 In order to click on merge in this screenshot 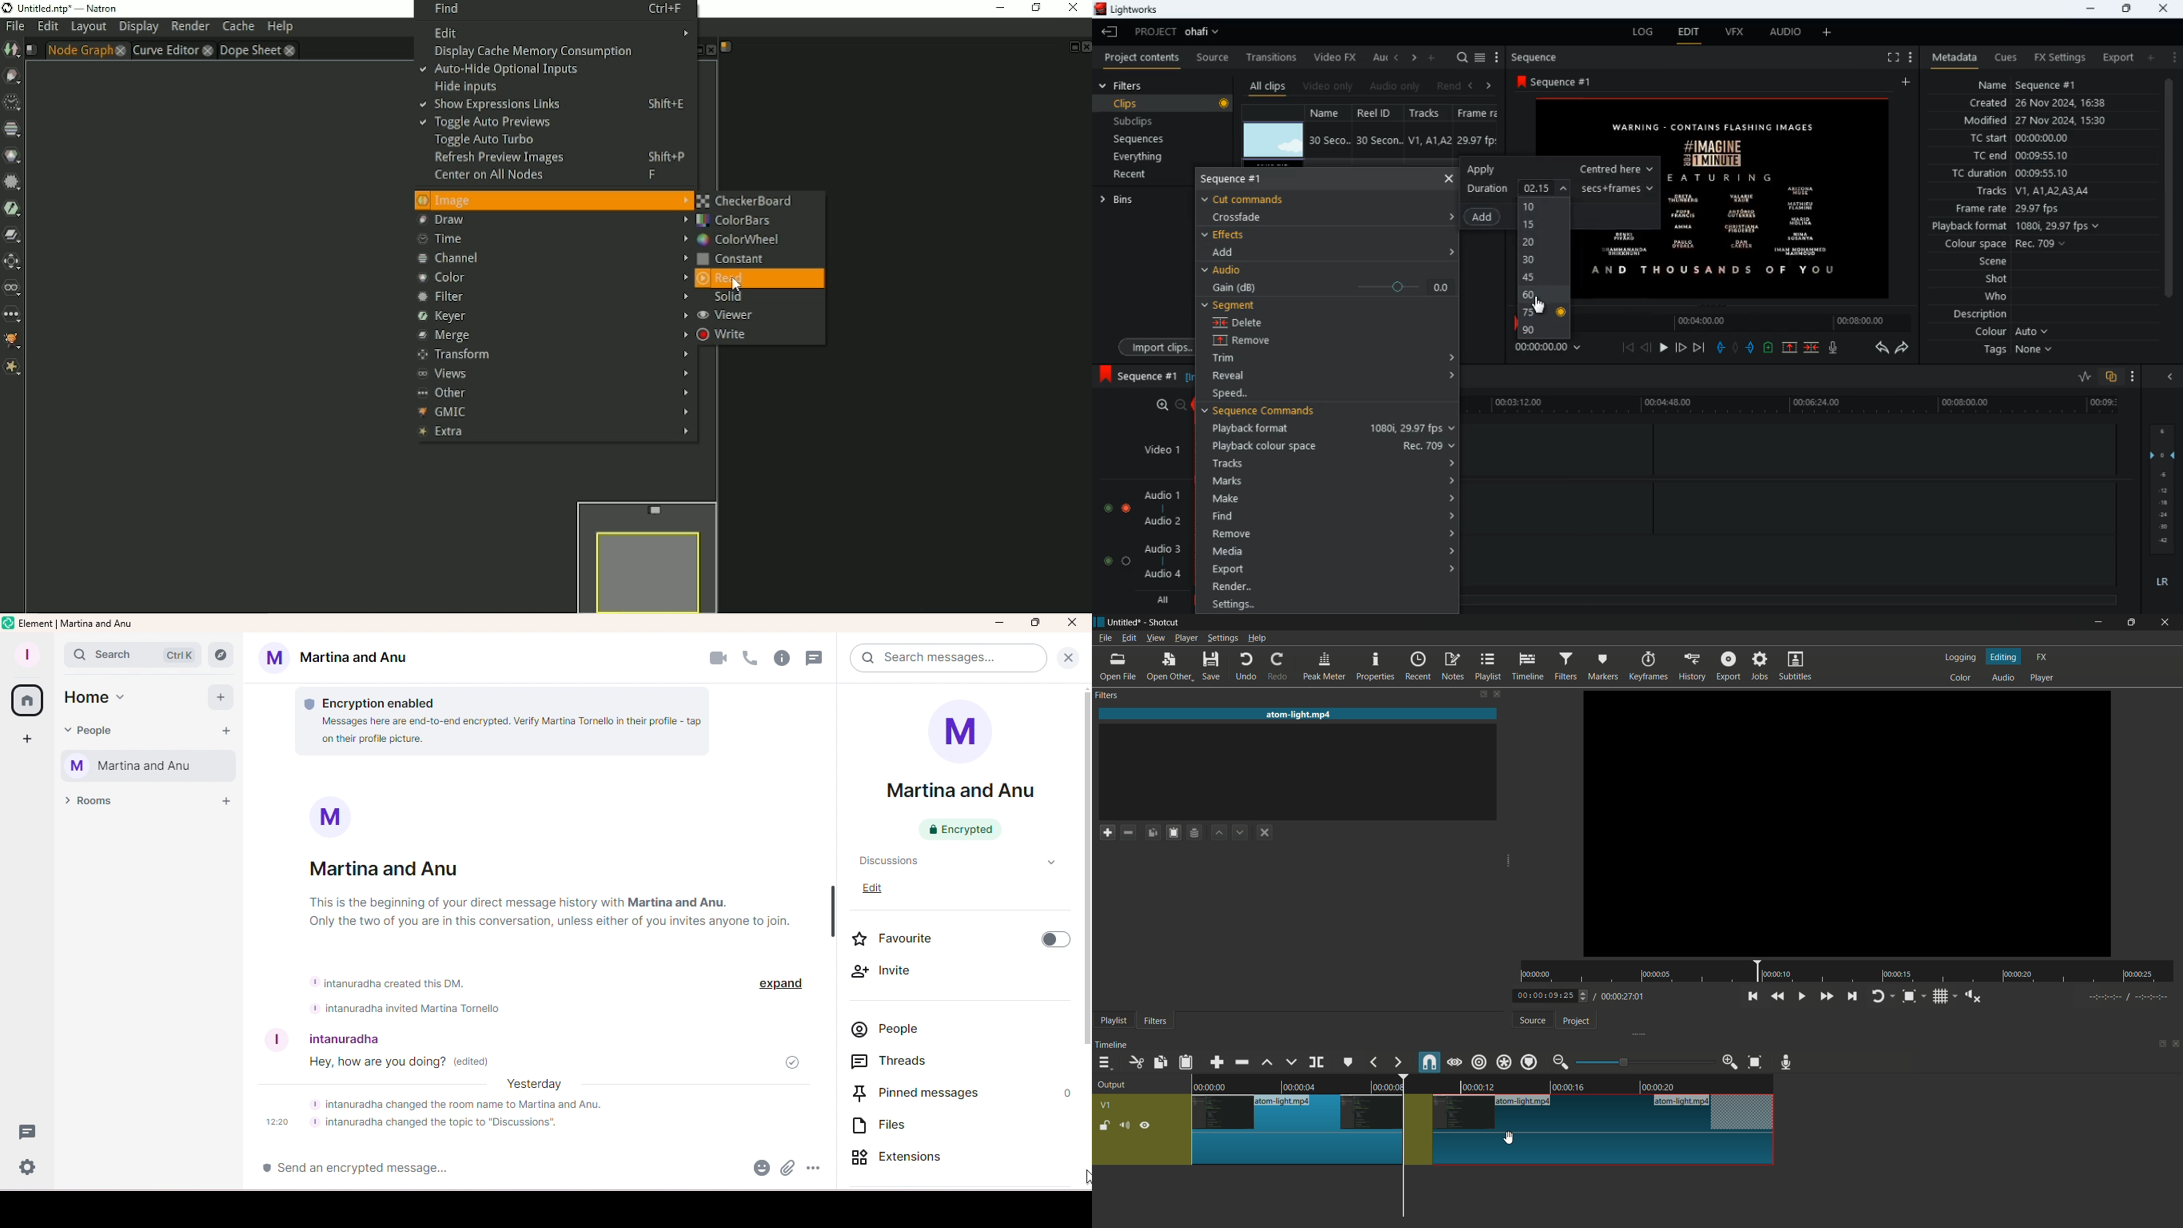, I will do `click(1813, 349)`.